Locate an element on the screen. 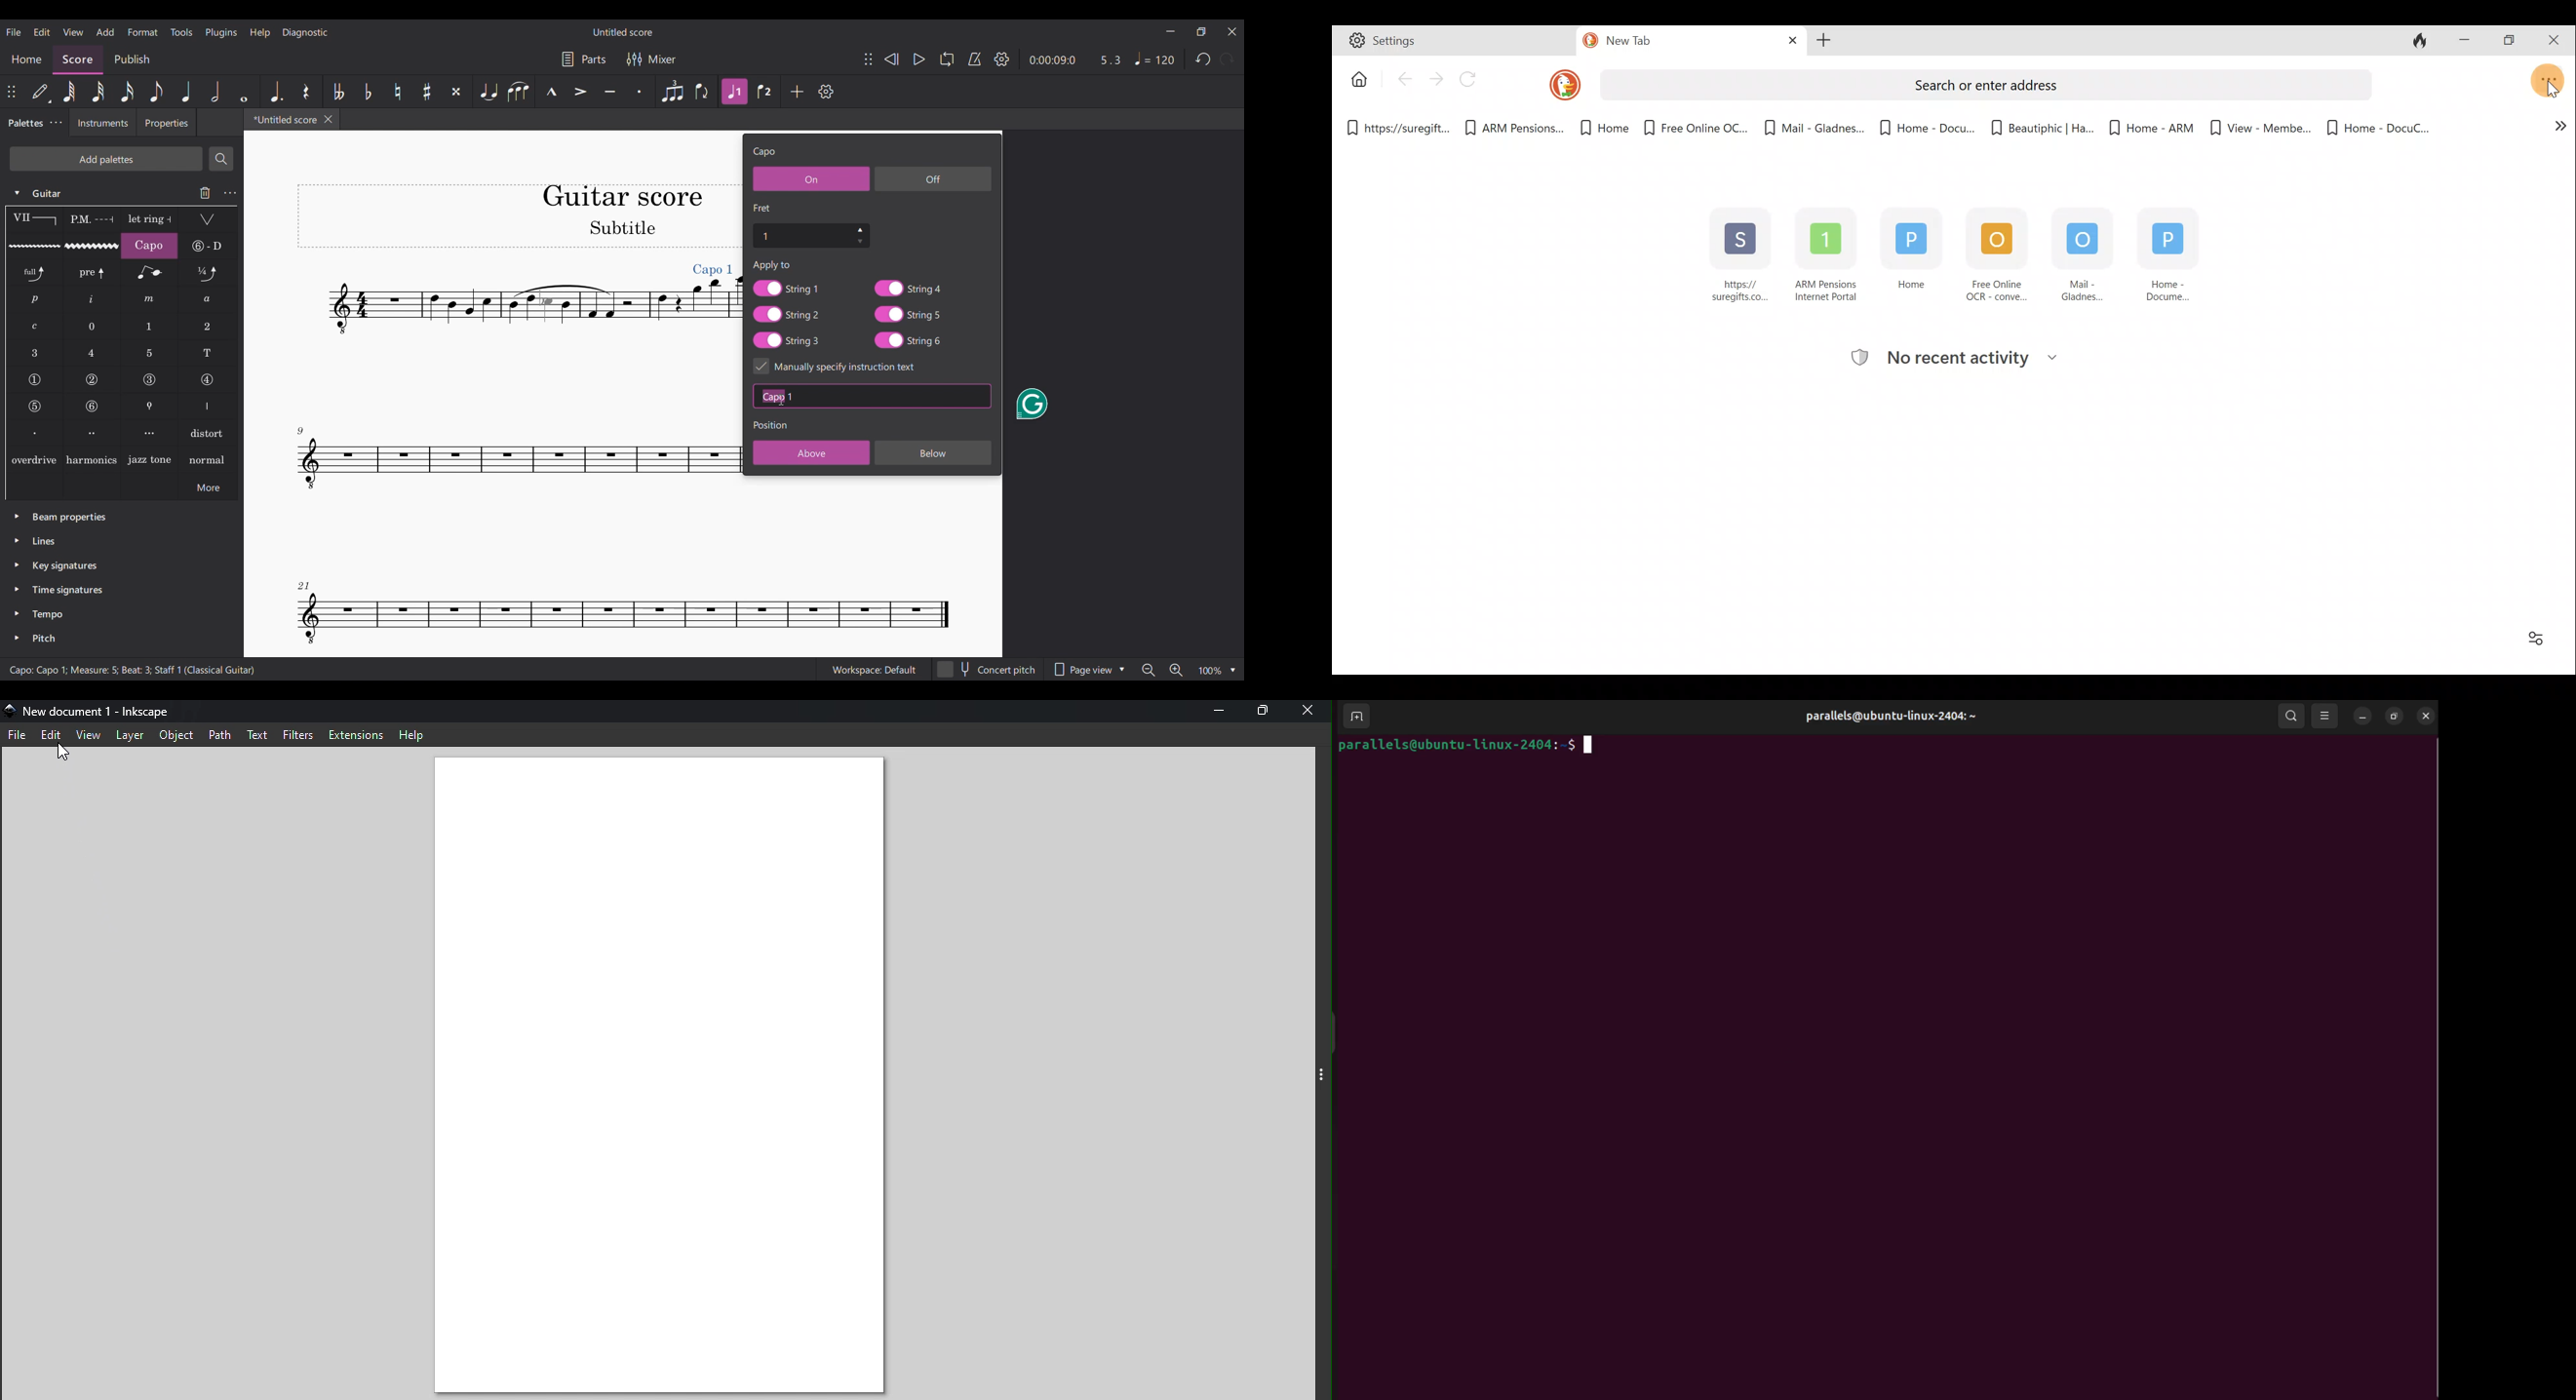 This screenshot has width=2576, height=1400. Toggle sharp is located at coordinates (427, 91).